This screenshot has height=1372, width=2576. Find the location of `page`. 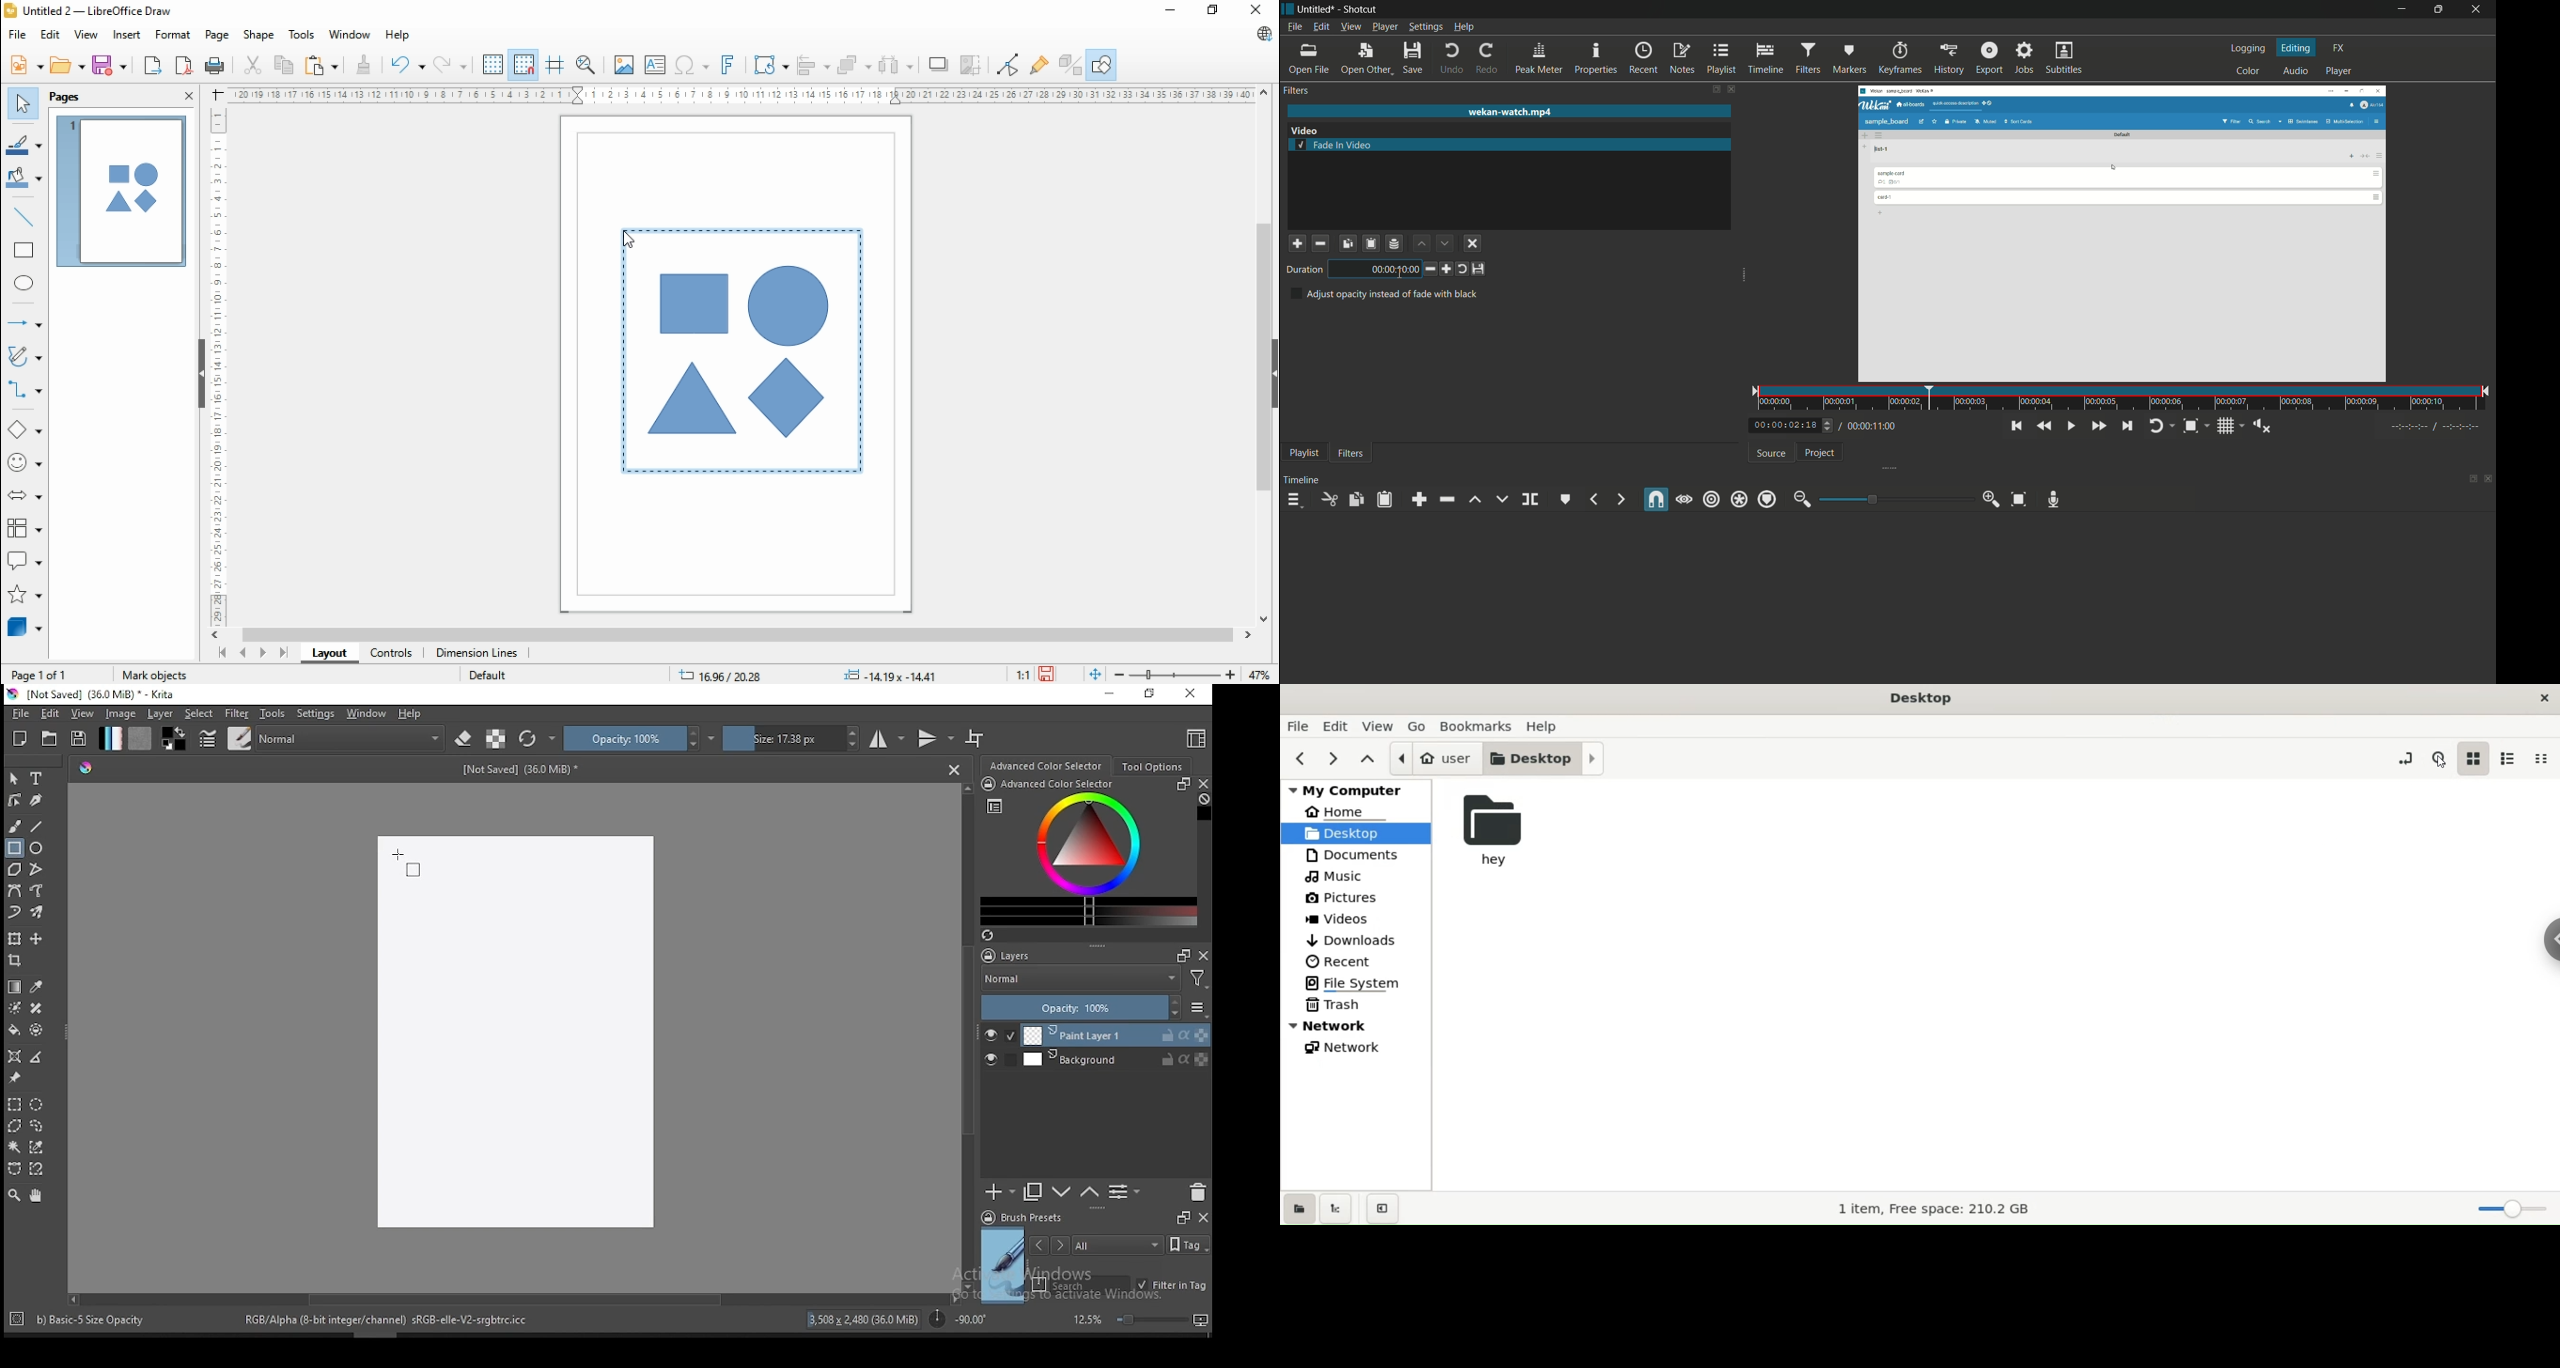

page is located at coordinates (216, 36).